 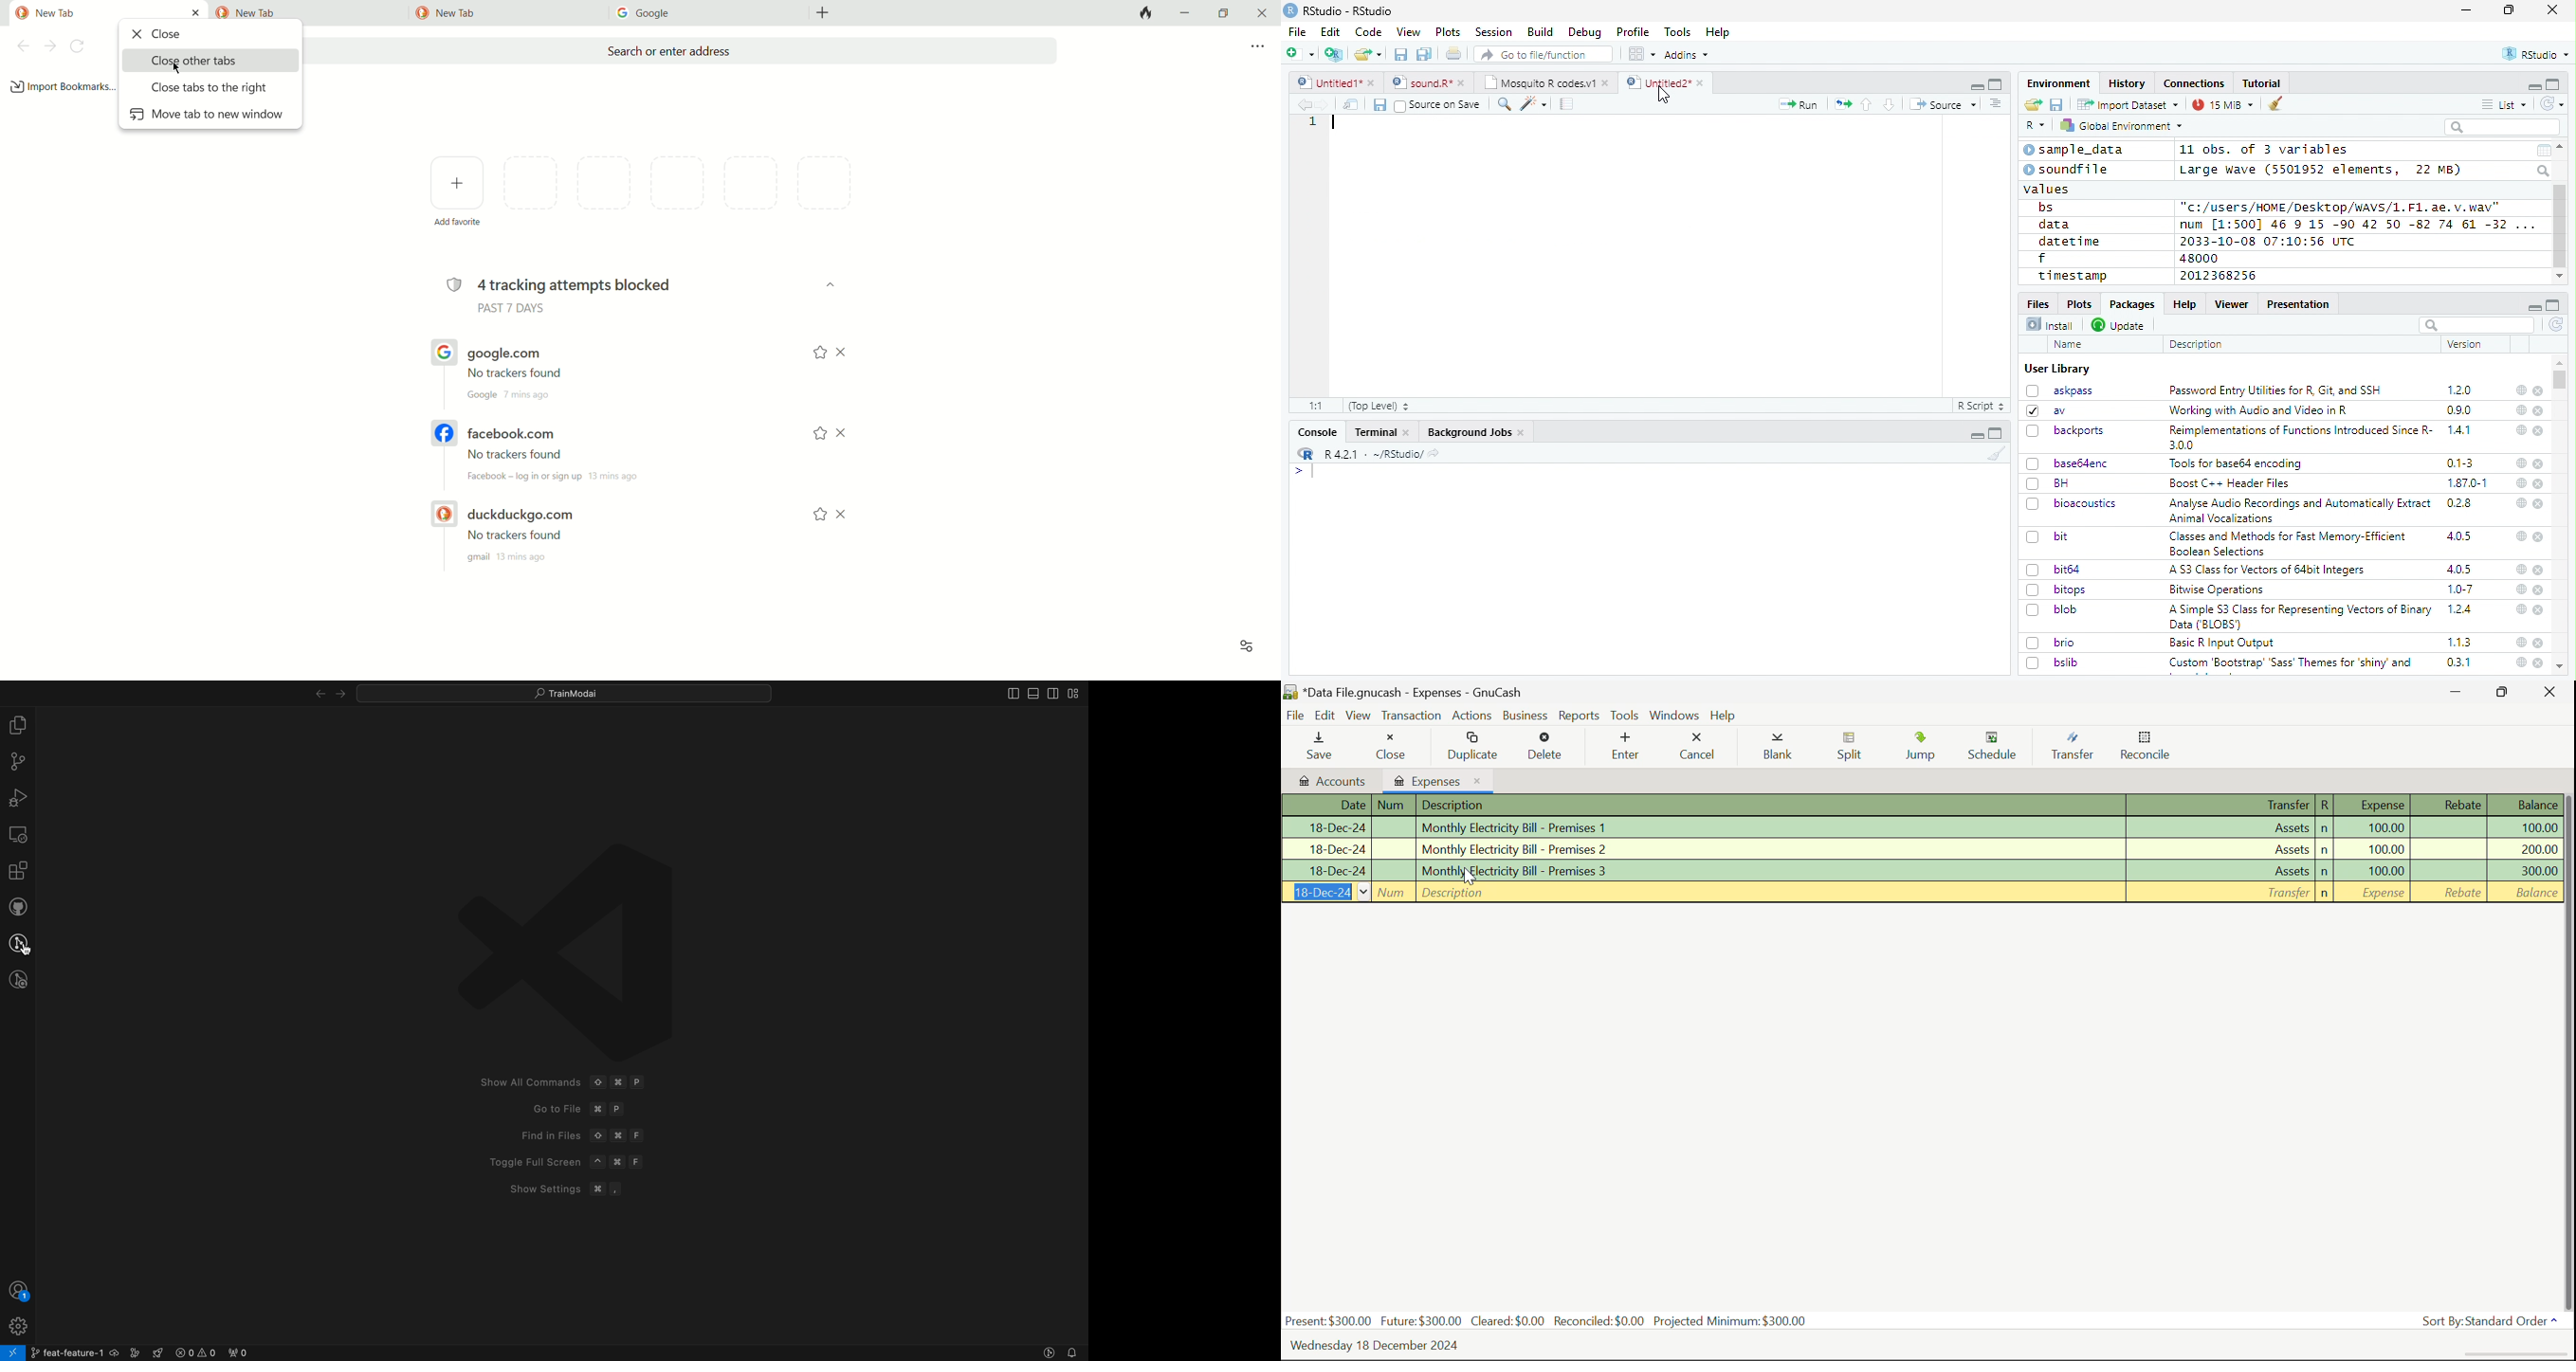 What do you see at coordinates (1304, 471) in the screenshot?
I see `typing cursor` at bounding box center [1304, 471].